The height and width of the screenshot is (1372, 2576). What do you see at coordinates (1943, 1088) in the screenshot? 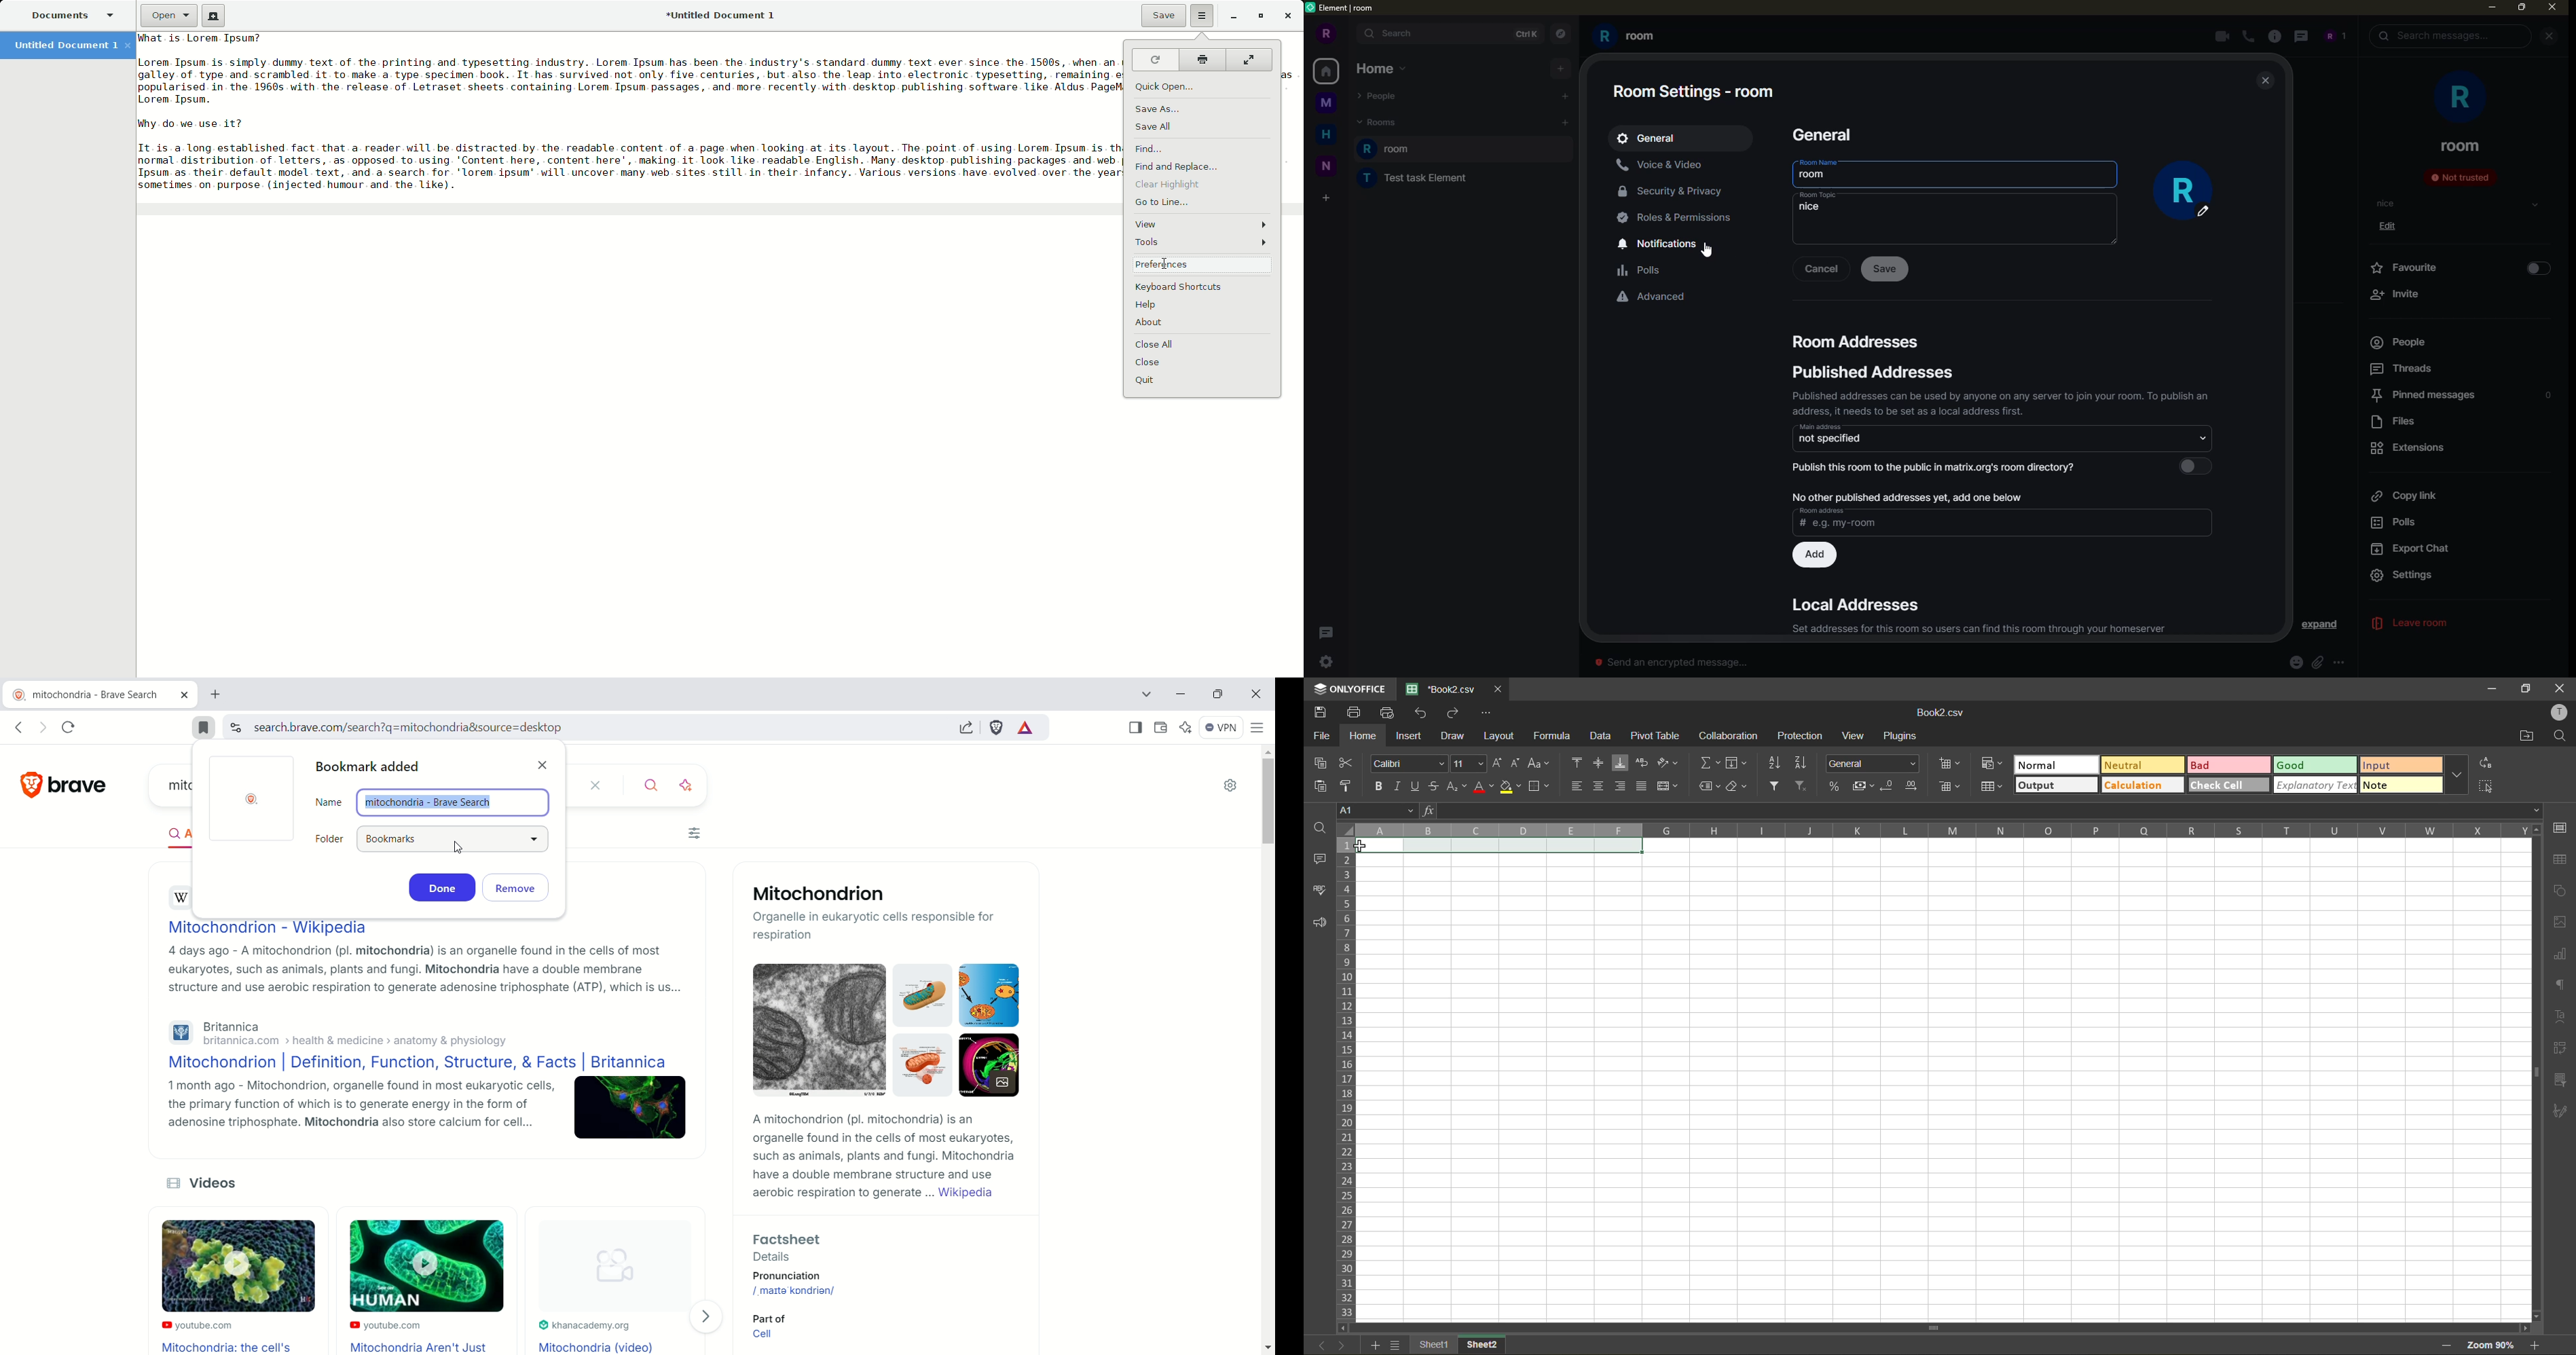
I see `working sheet 2` at bounding box center [1943, 1088].